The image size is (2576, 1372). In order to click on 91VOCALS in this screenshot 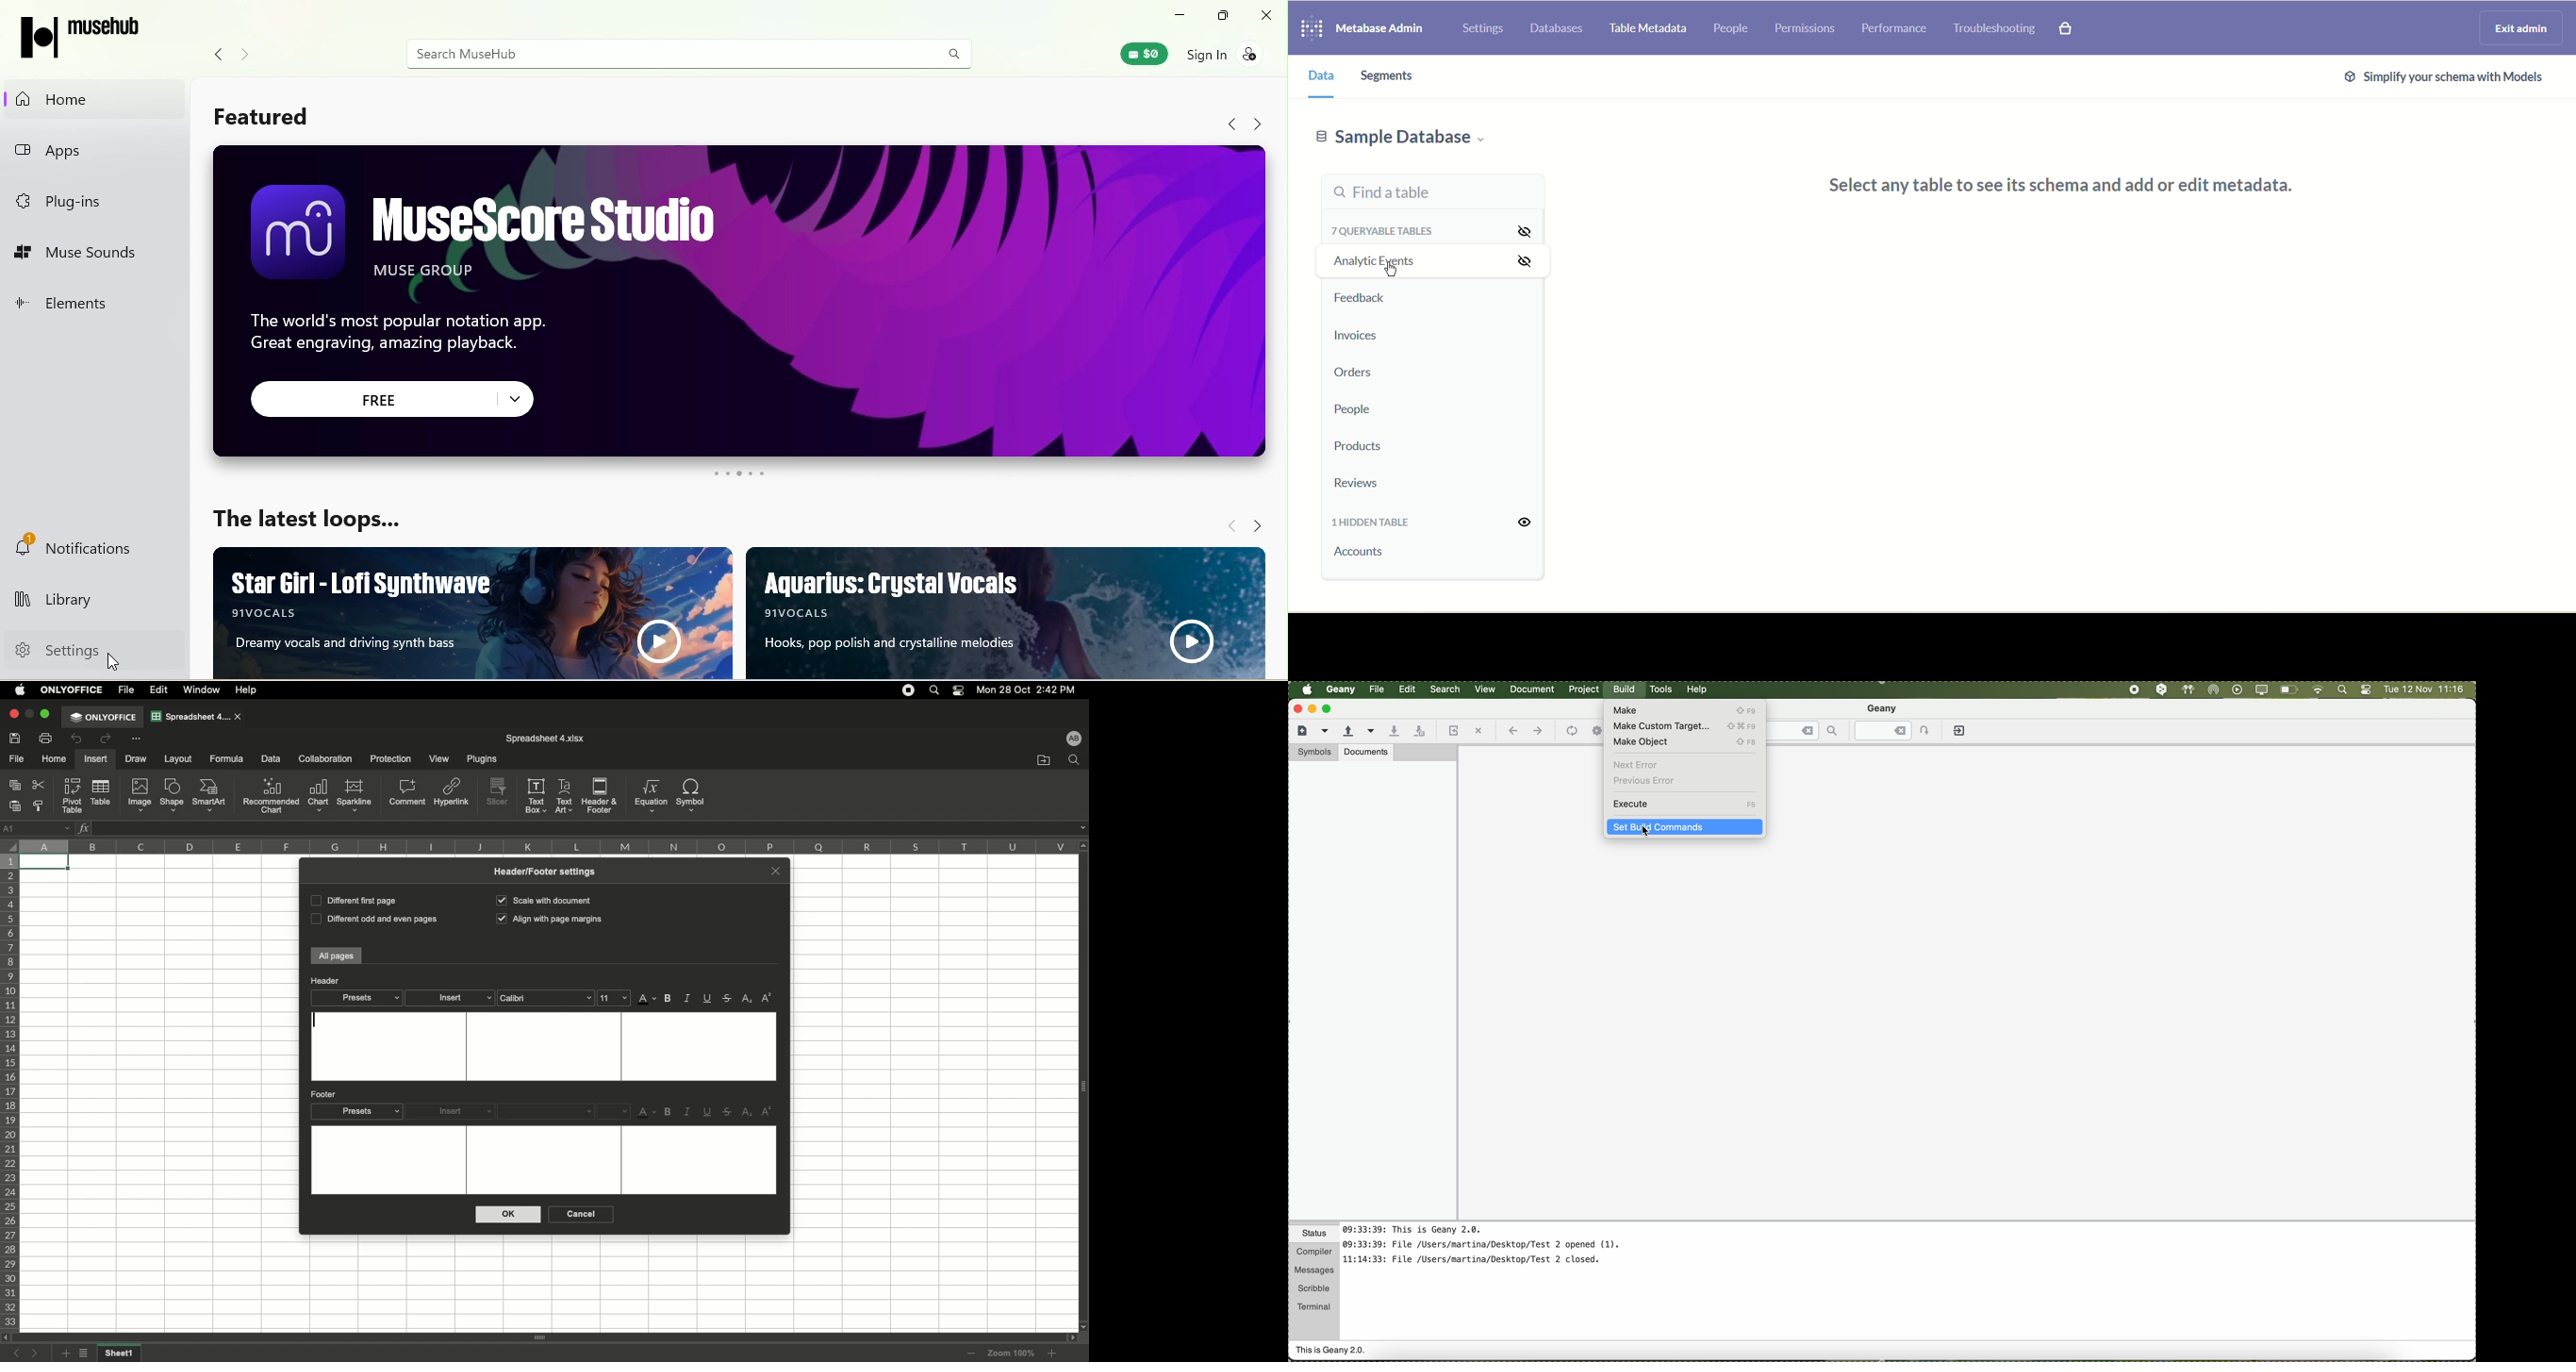, I will do `click(257, 613)`.